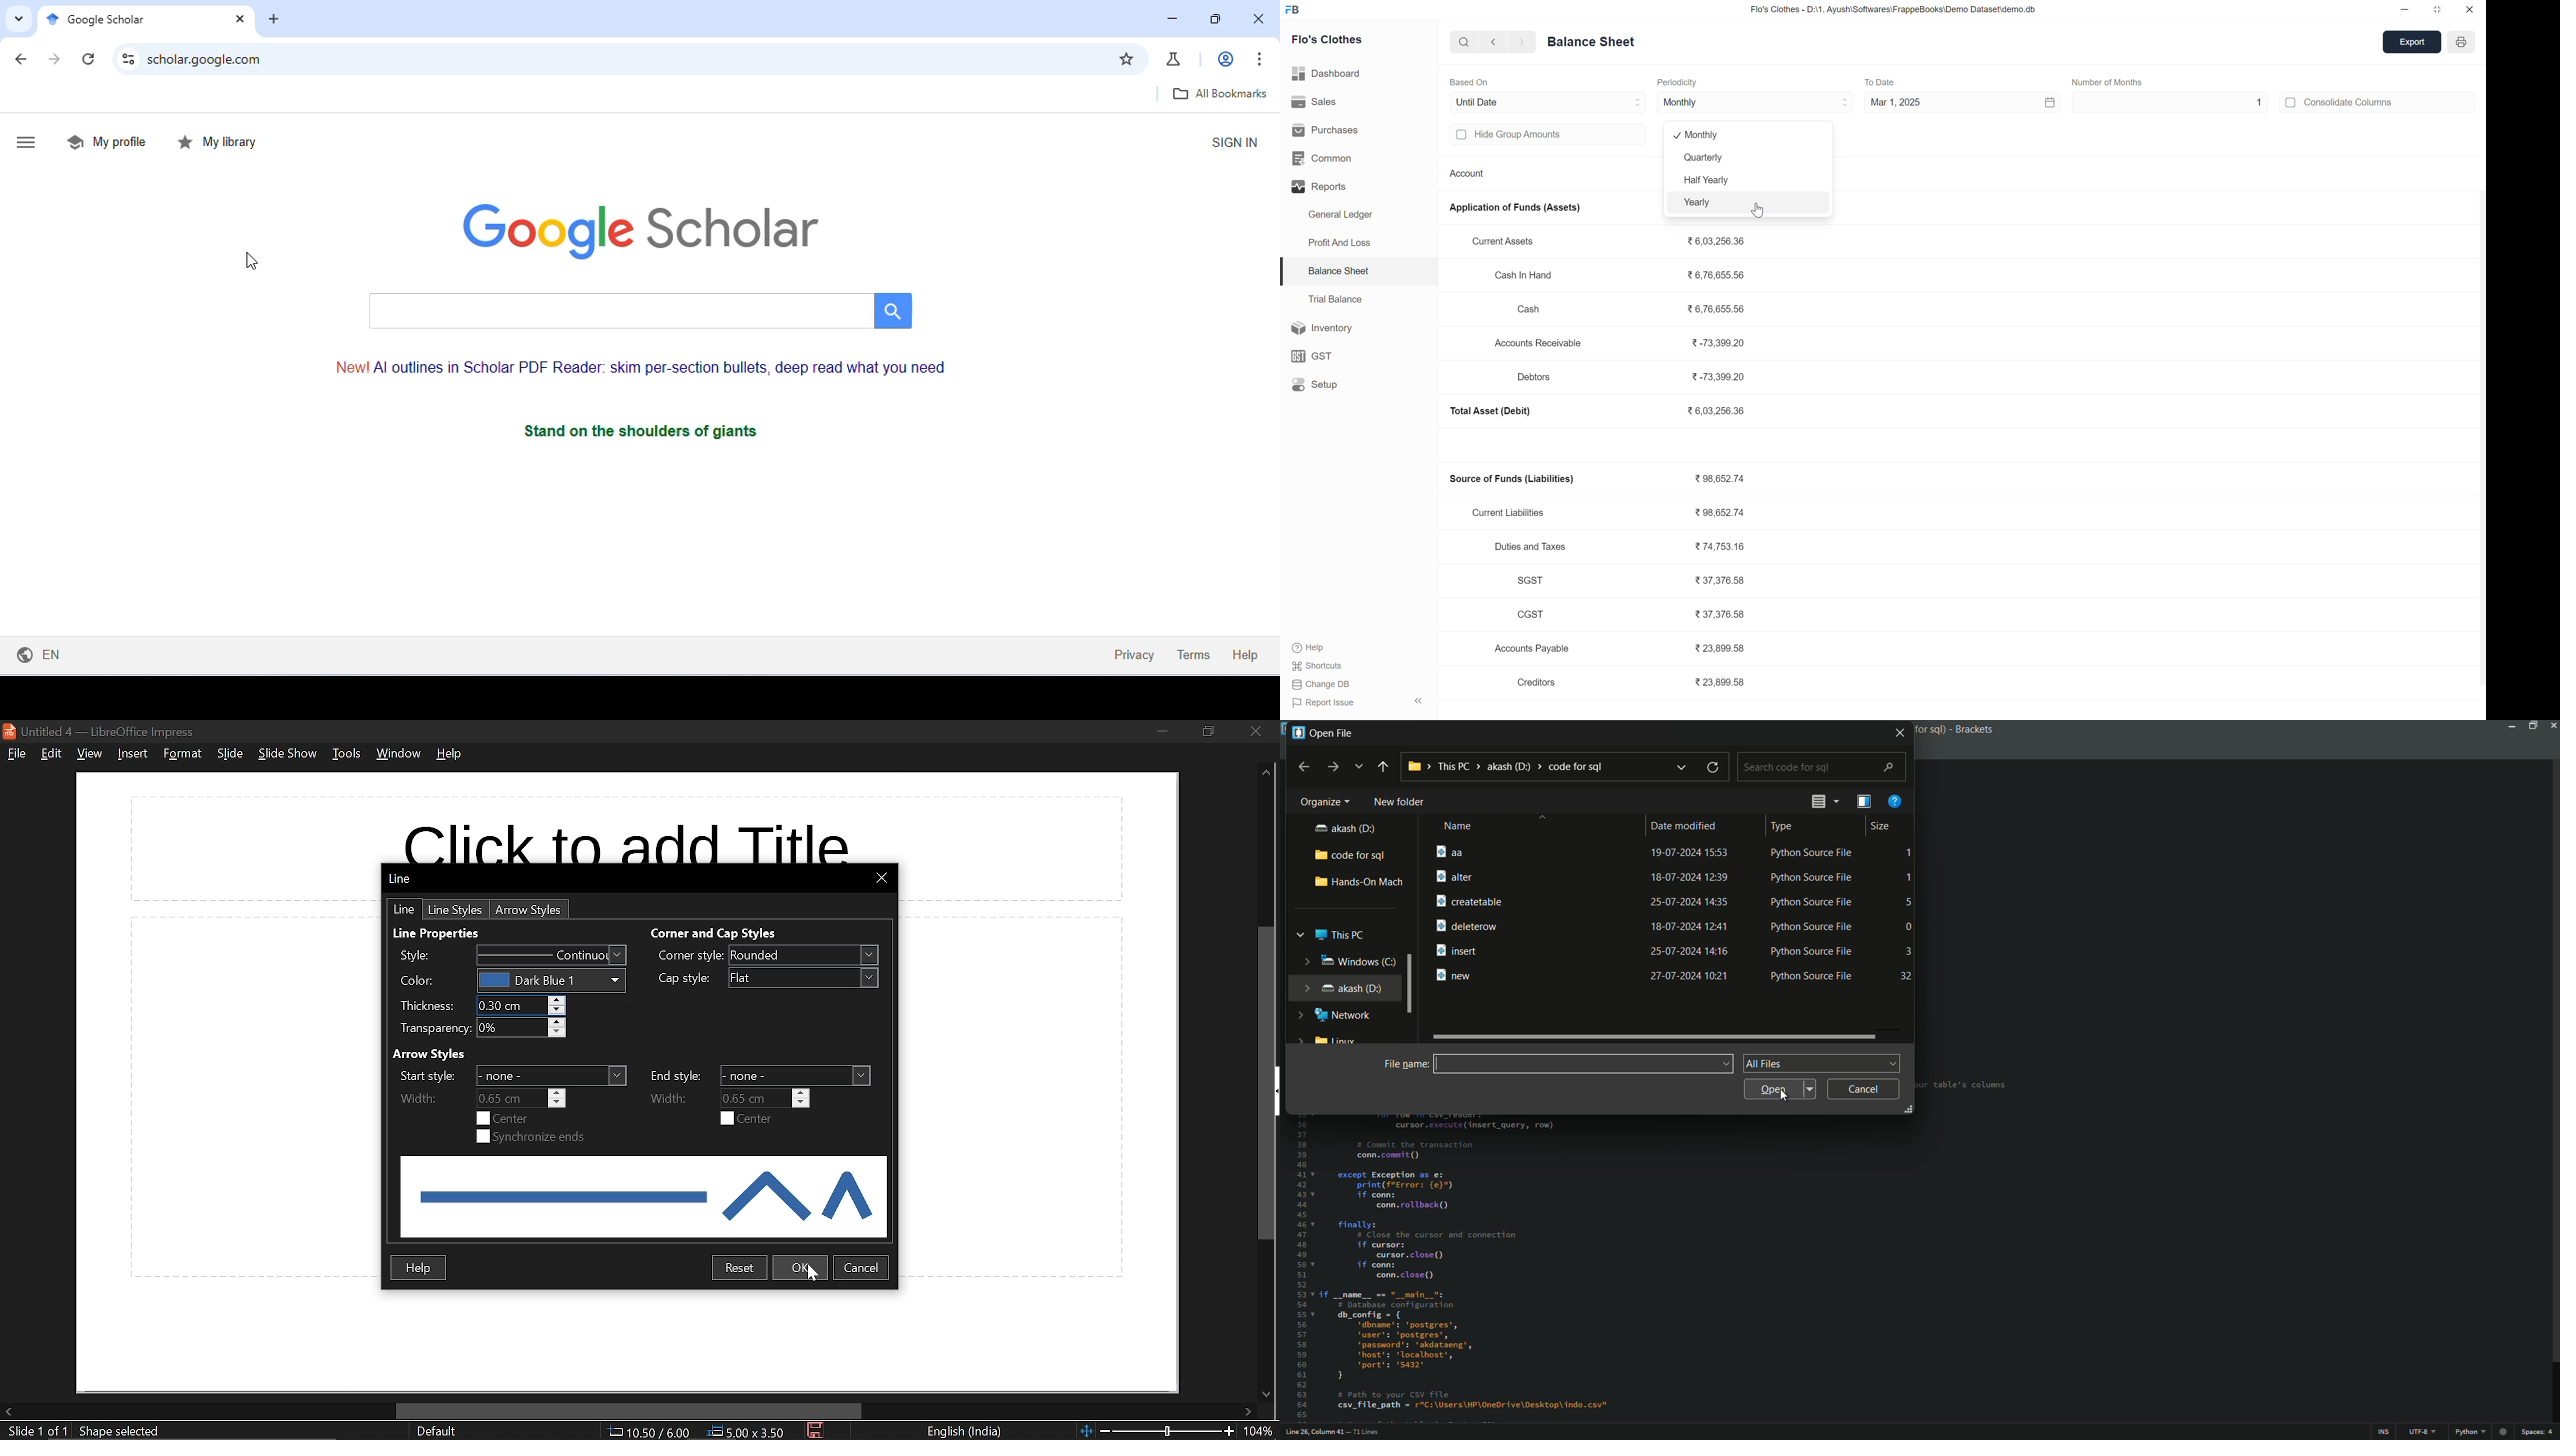 Image resolution: width=2576 pixels, height=1456 pixels. Describe the element at coordinates (587, 932) in the screenshot. I see `Headings` at that location.